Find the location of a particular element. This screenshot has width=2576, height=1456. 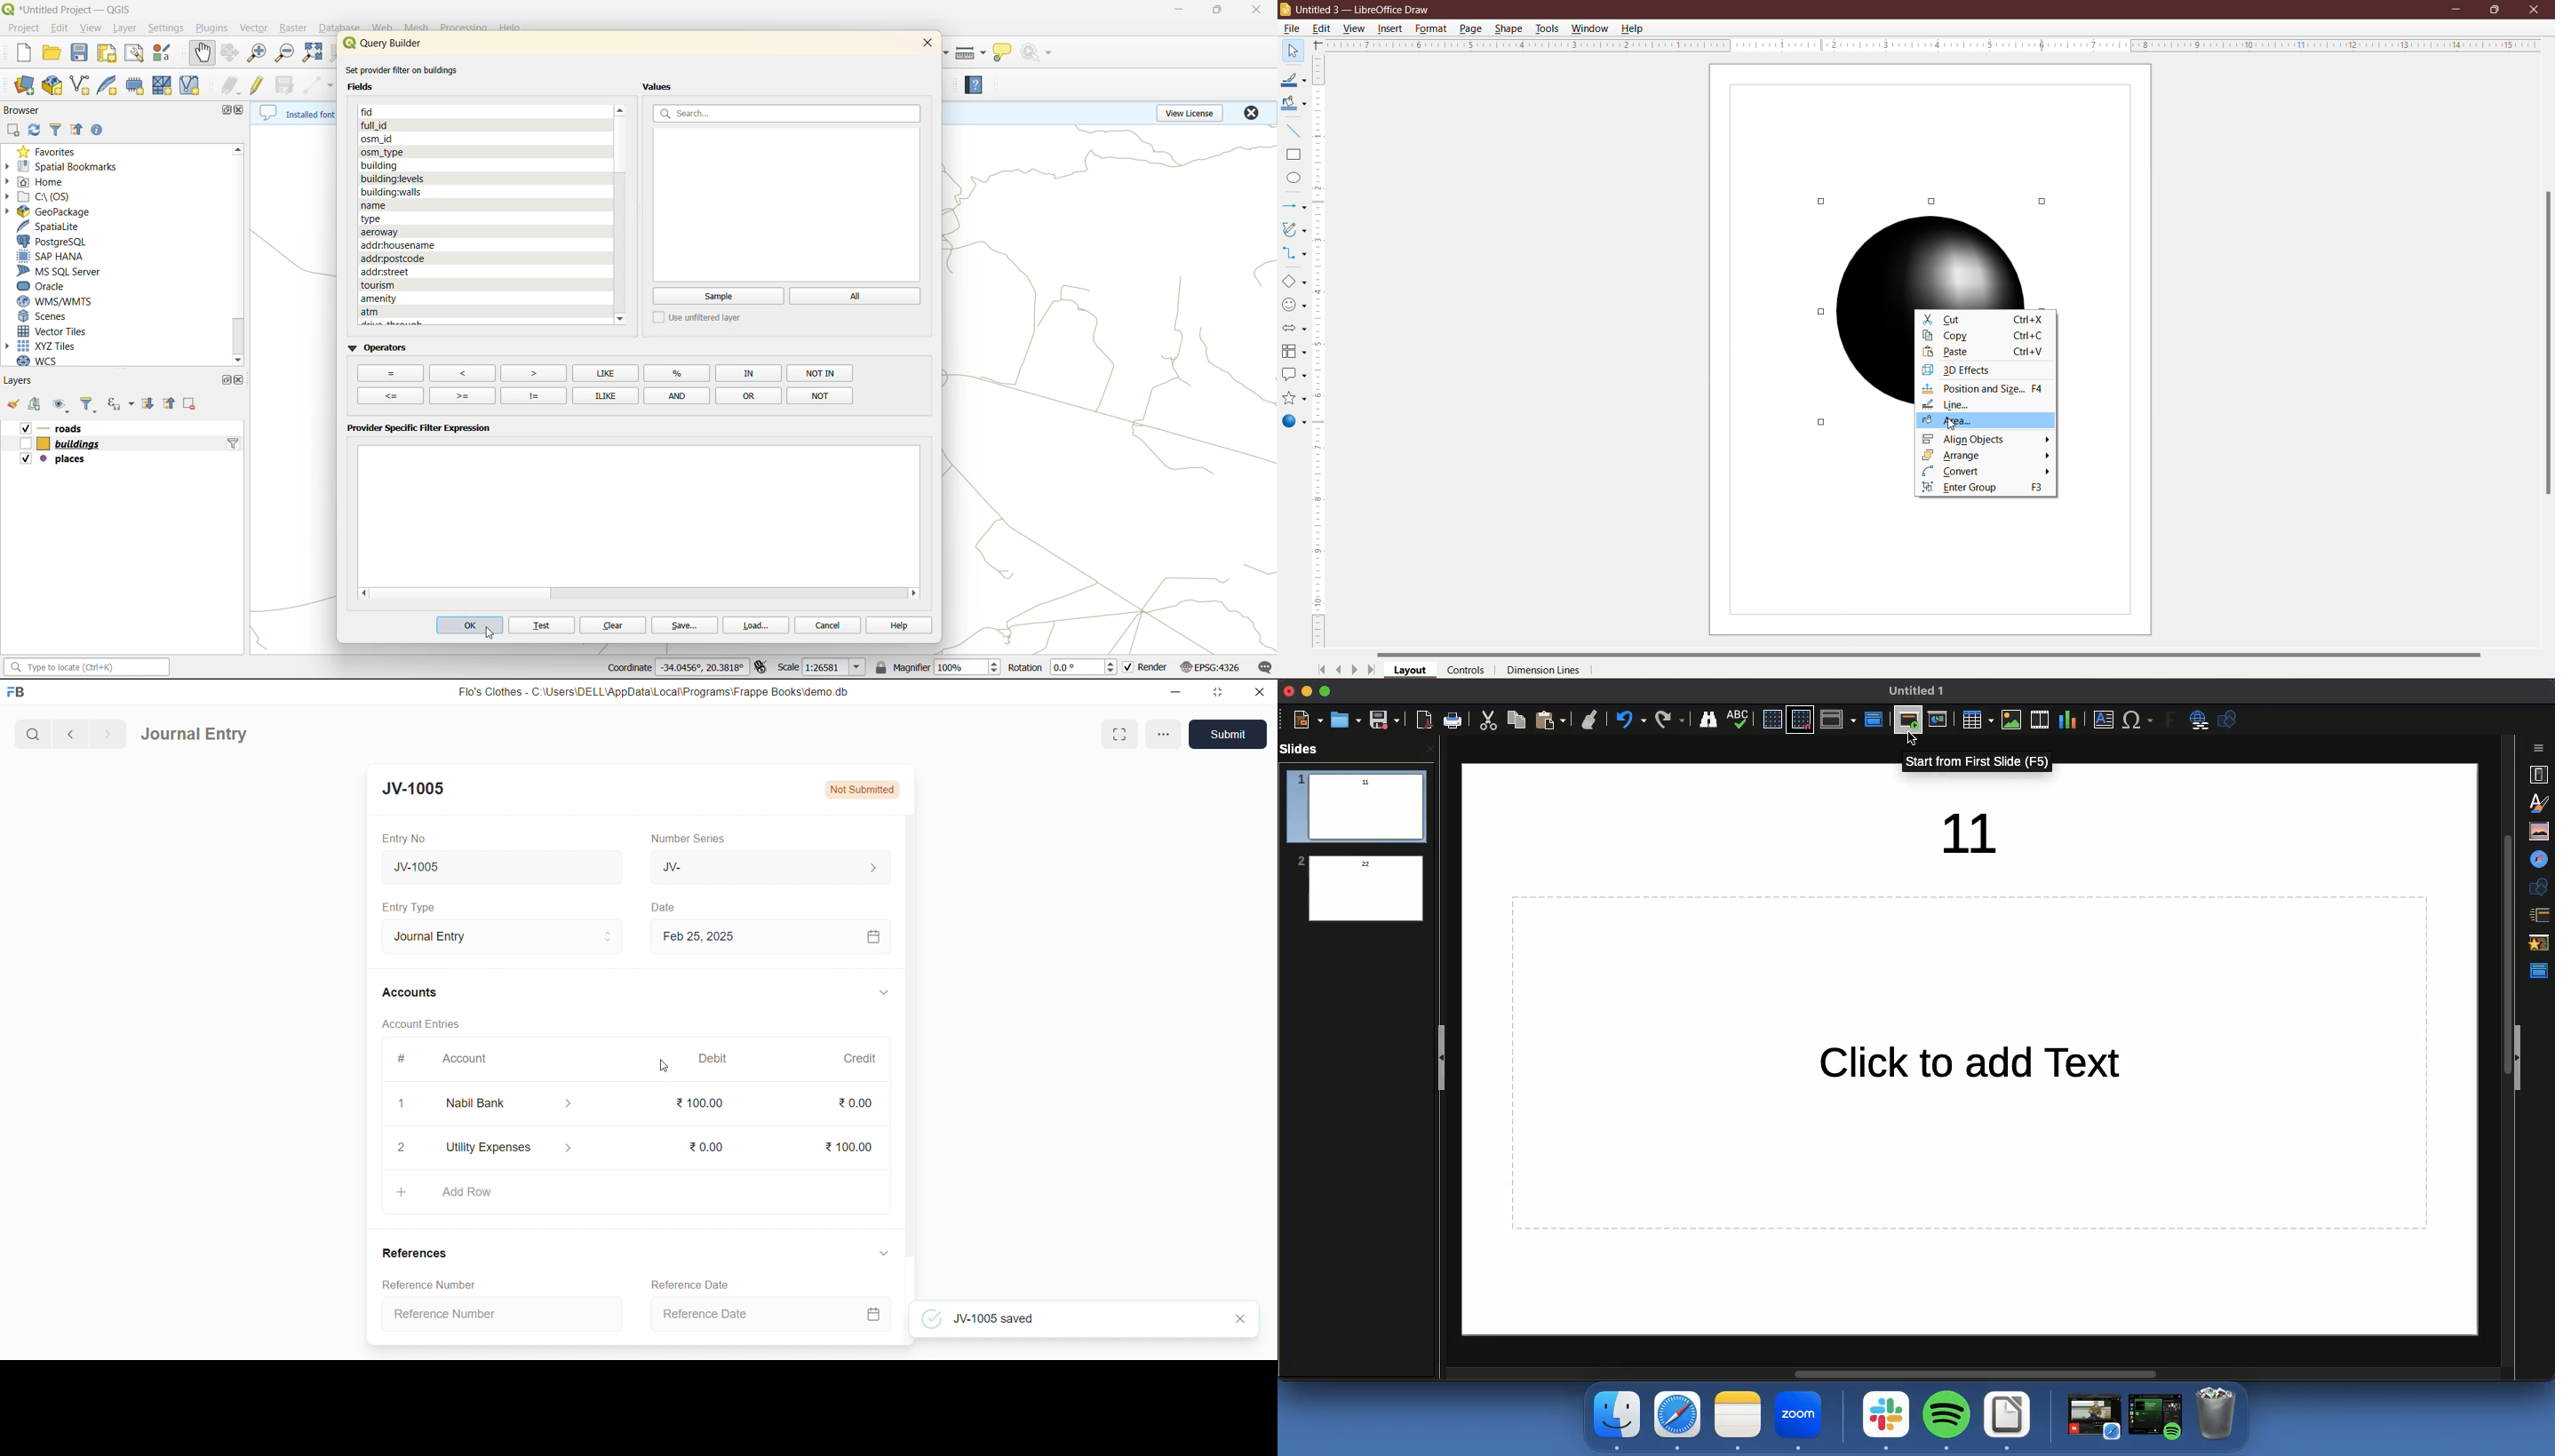

search is located at coordinates (31, 732).